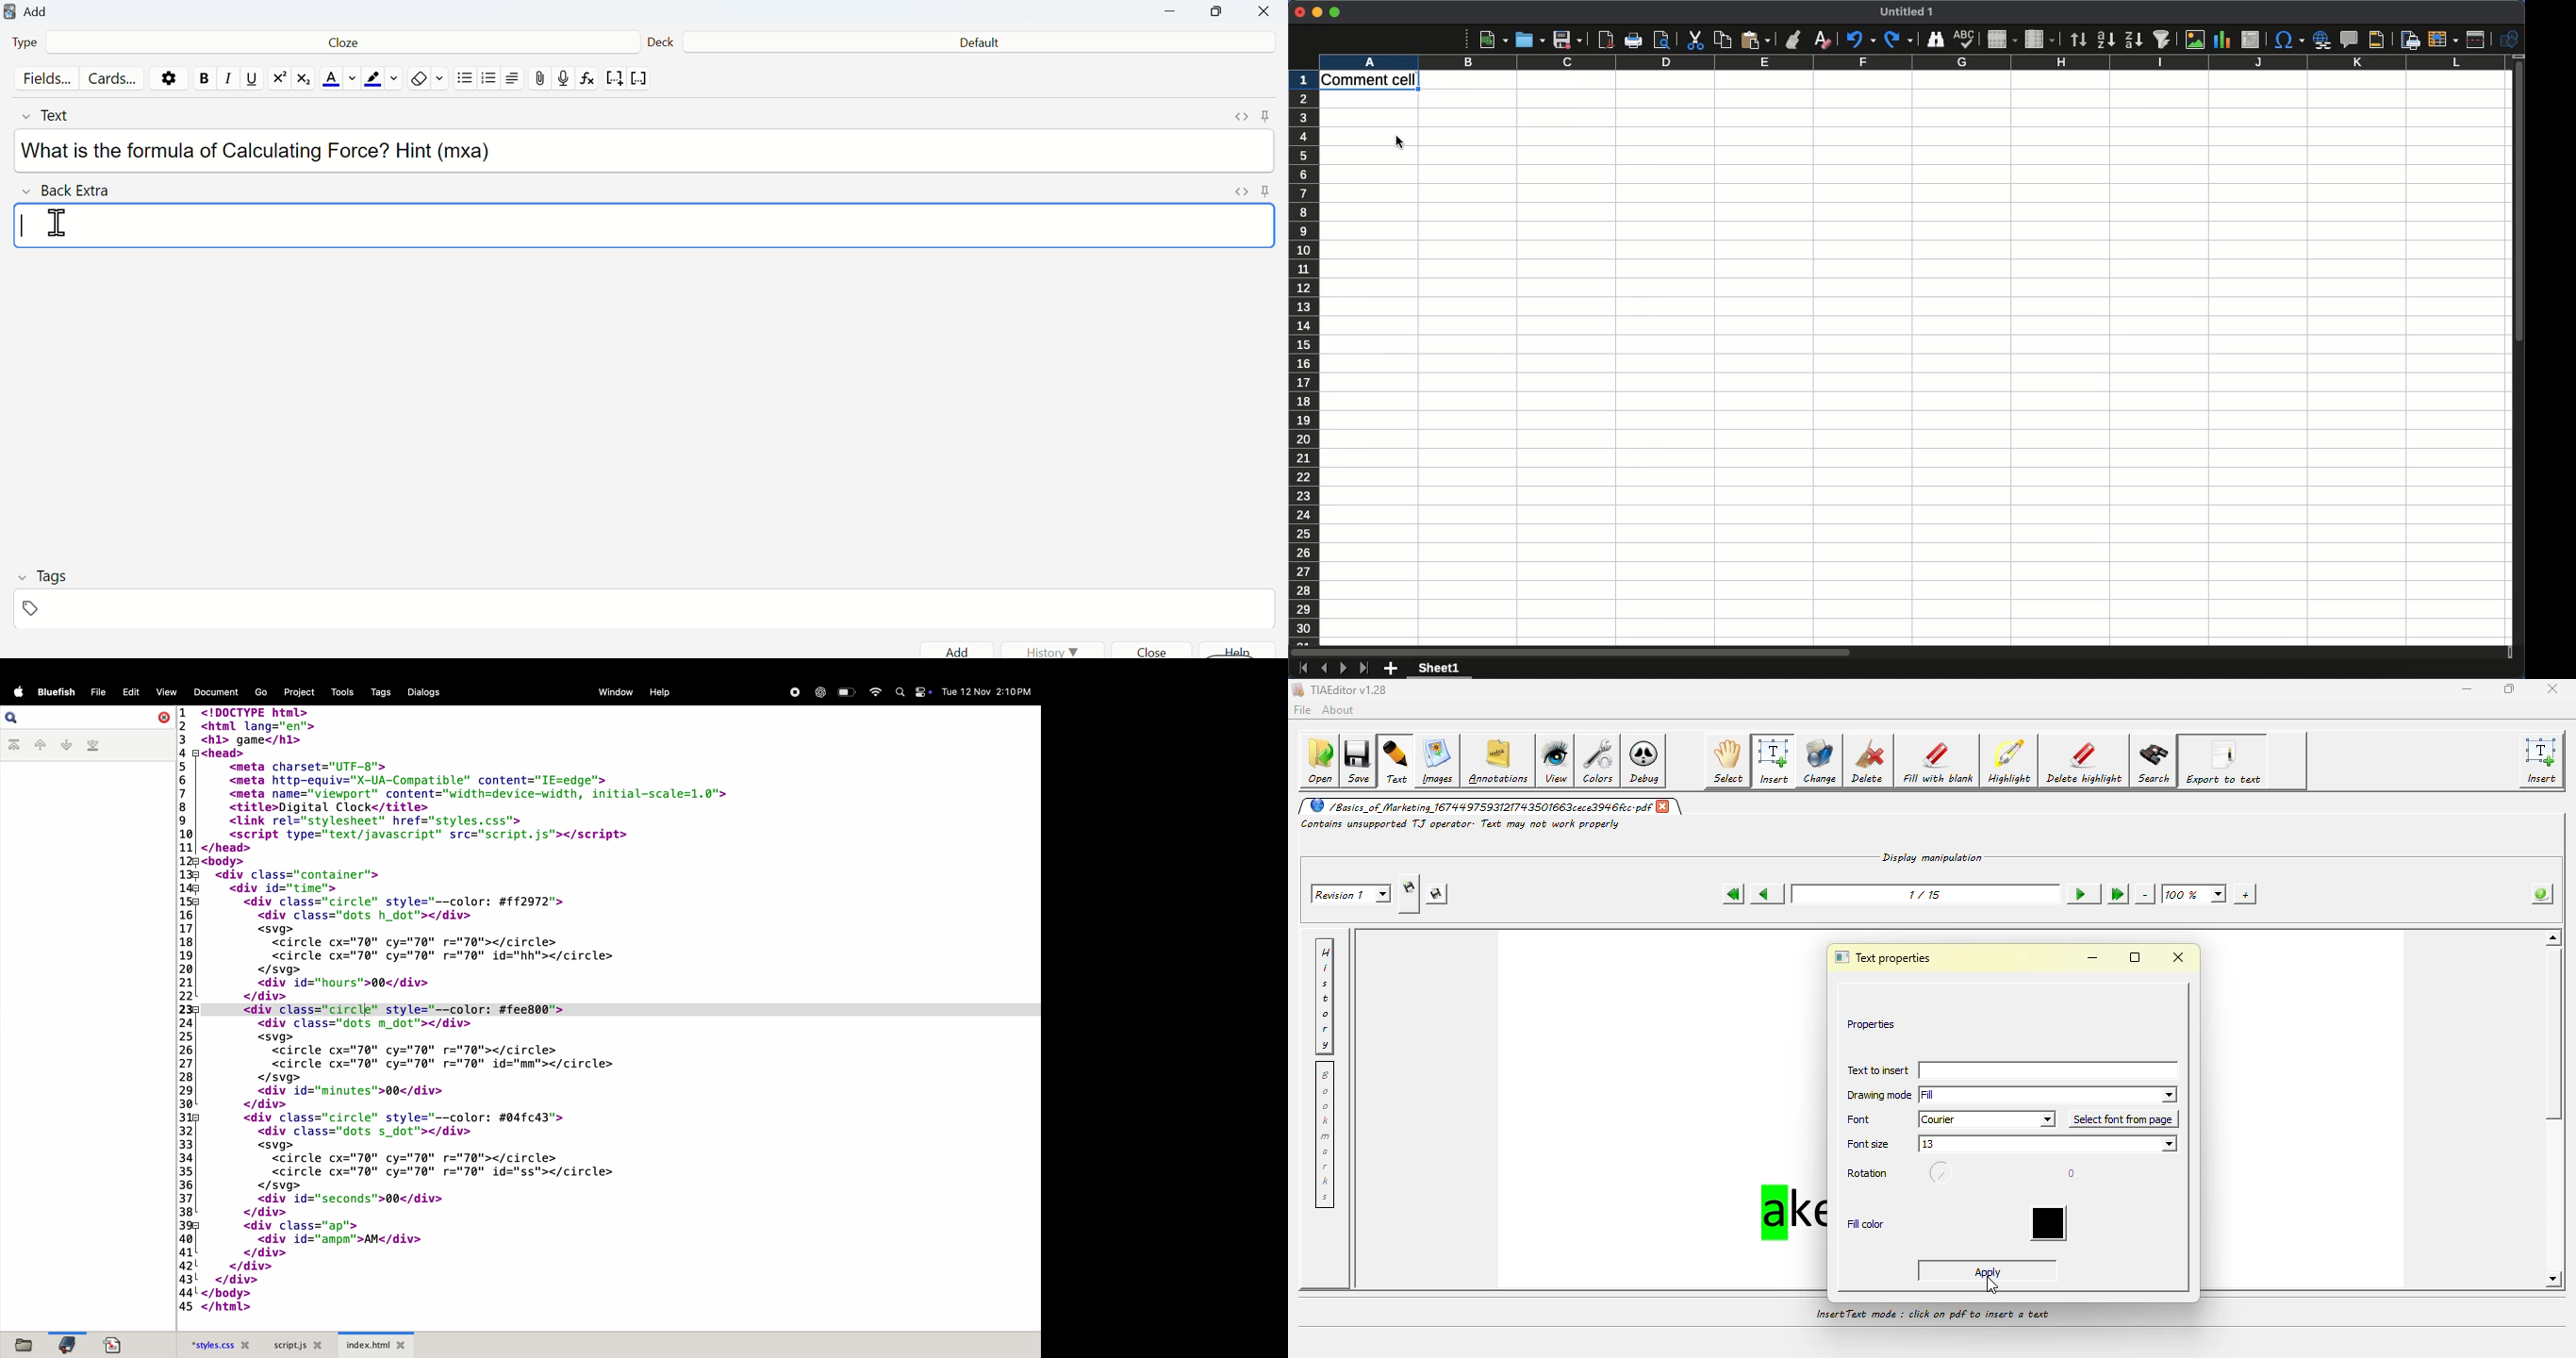 The image size is (2576, 1372). I want to click on cursor, so click(1991, 1285).